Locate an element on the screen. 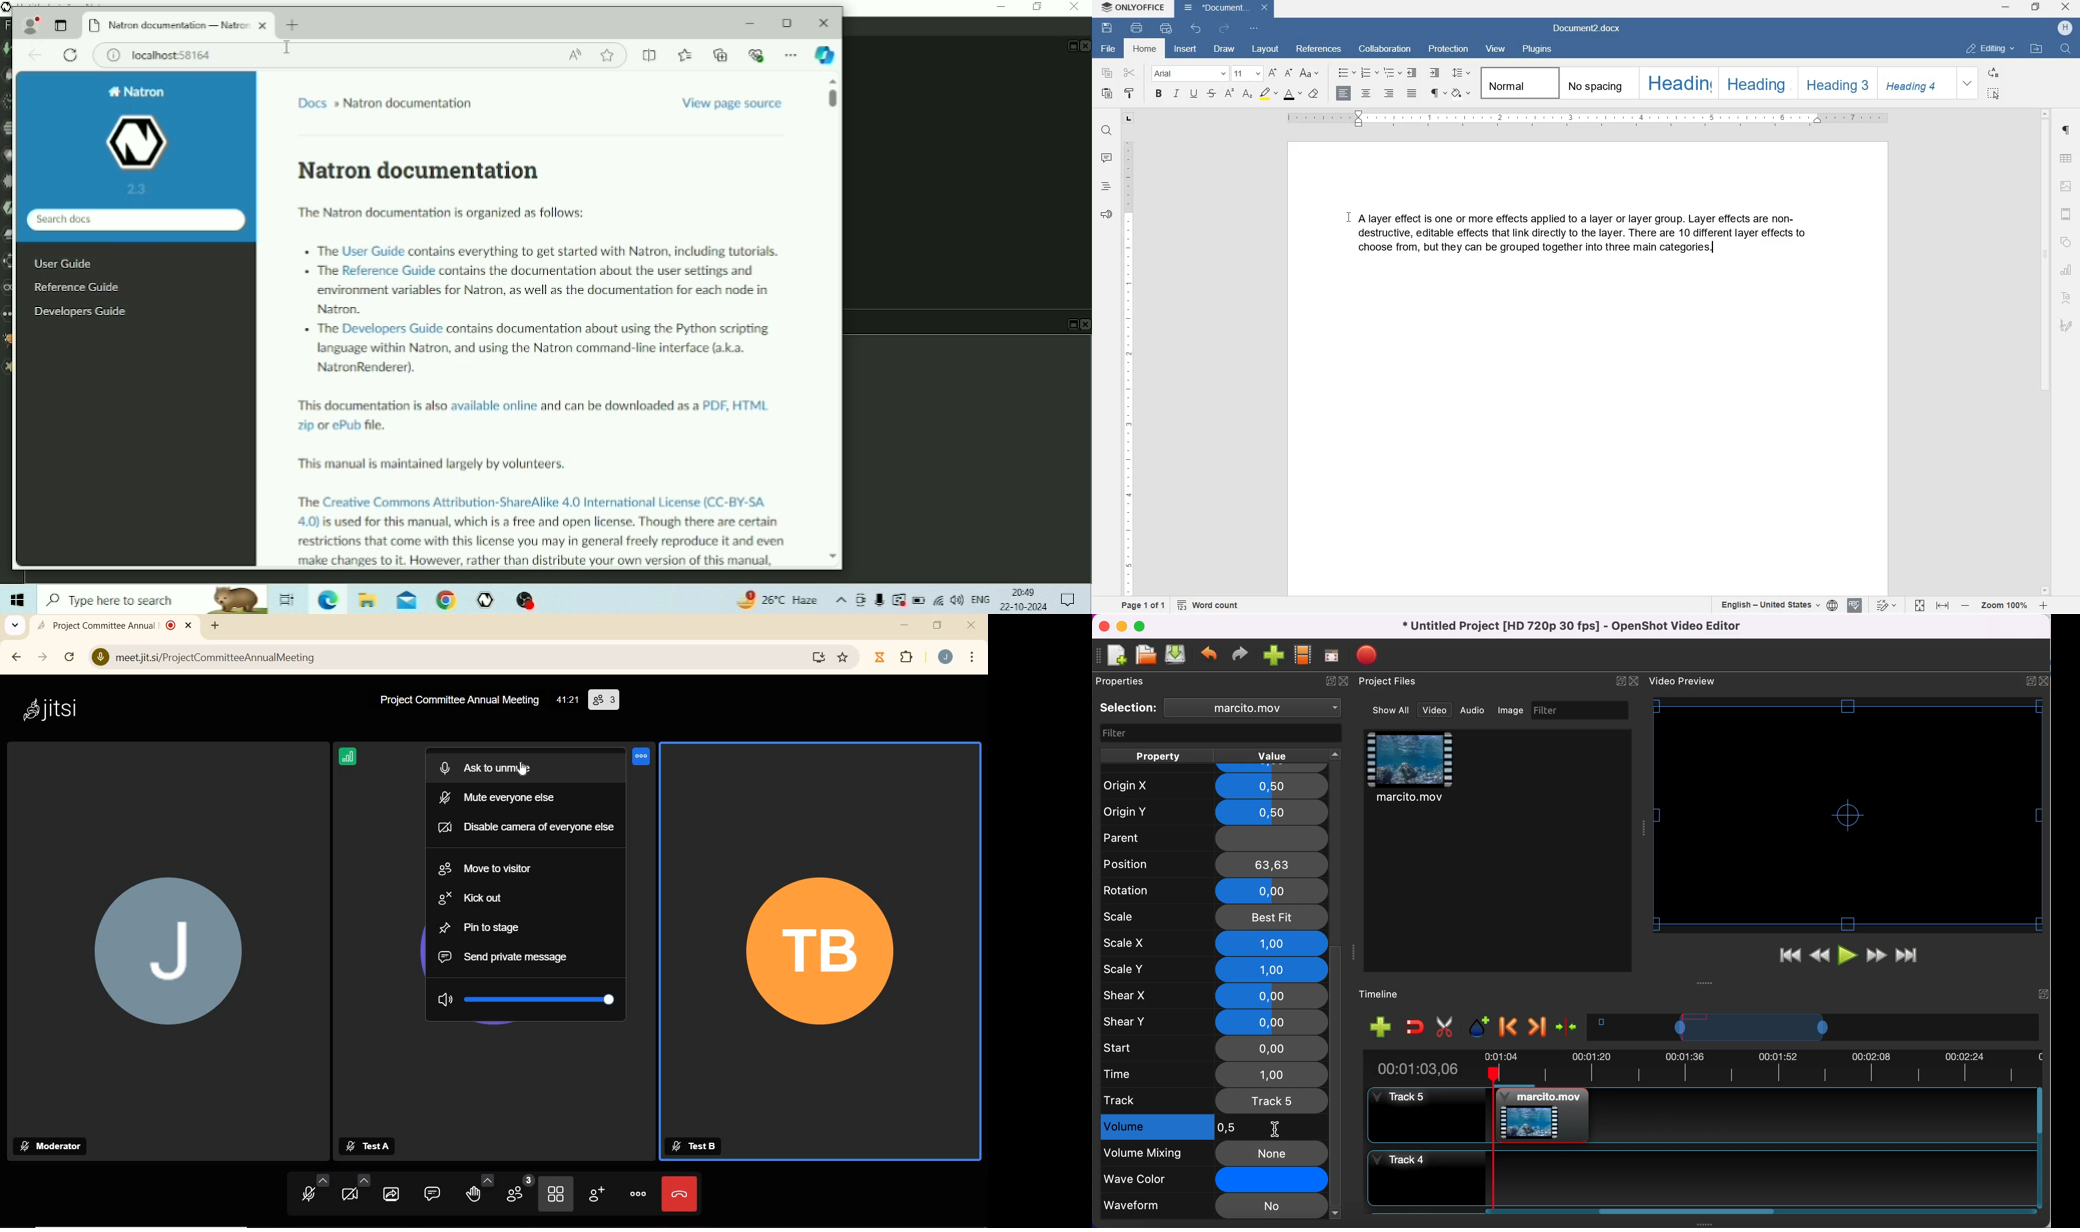 The width and height of the screenshot is (2100, 1232). replace is located at coordinates (1995, 74).